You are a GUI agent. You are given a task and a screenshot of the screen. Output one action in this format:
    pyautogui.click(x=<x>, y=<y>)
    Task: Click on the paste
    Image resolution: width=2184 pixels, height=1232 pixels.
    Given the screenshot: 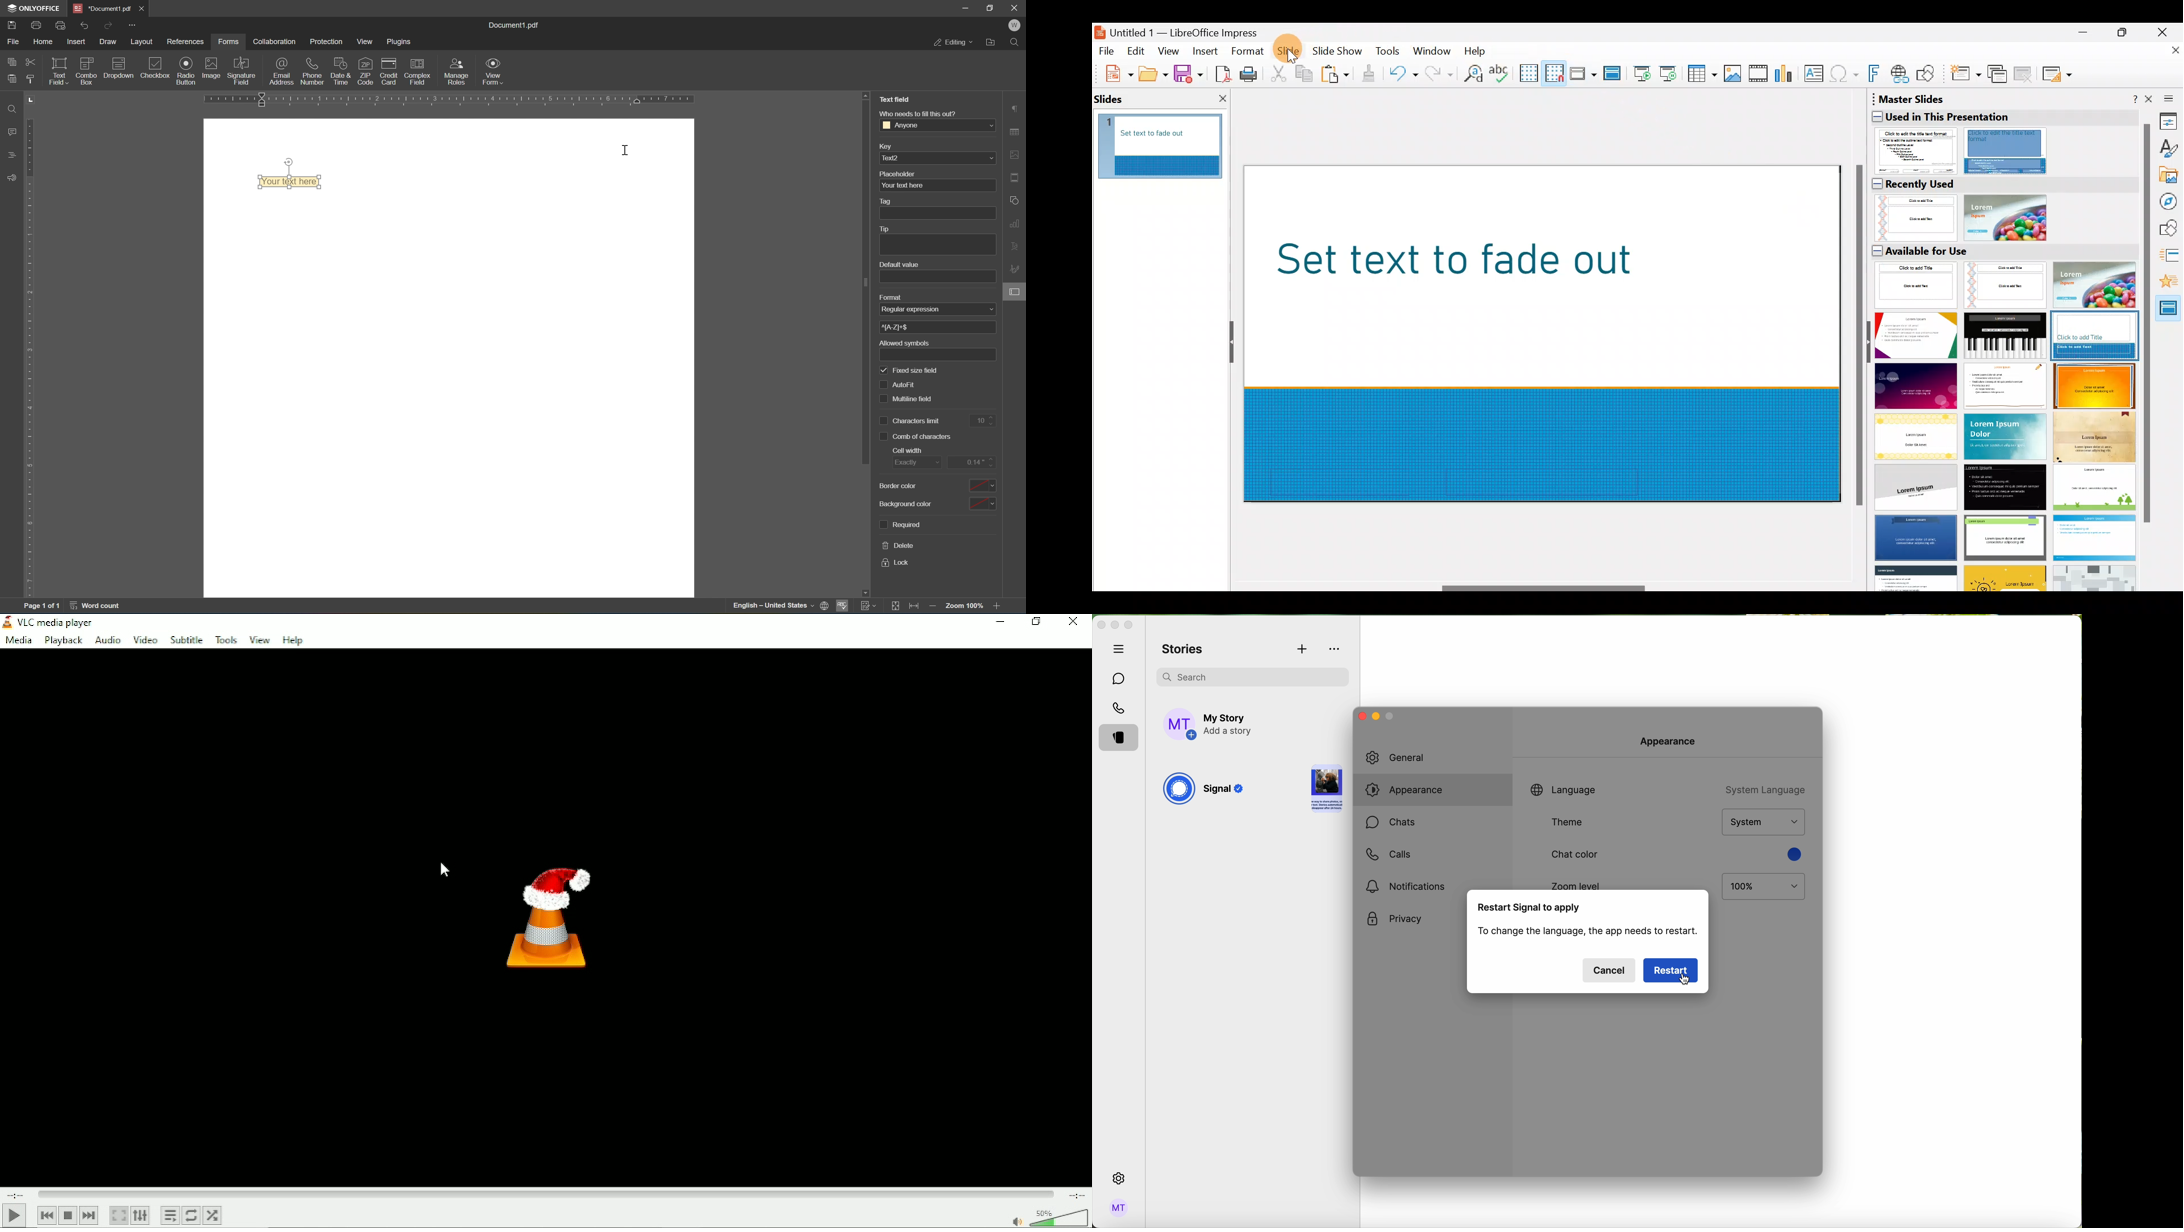 What is the action you would take?
    pyautogui.click(x=14, y=79)
    